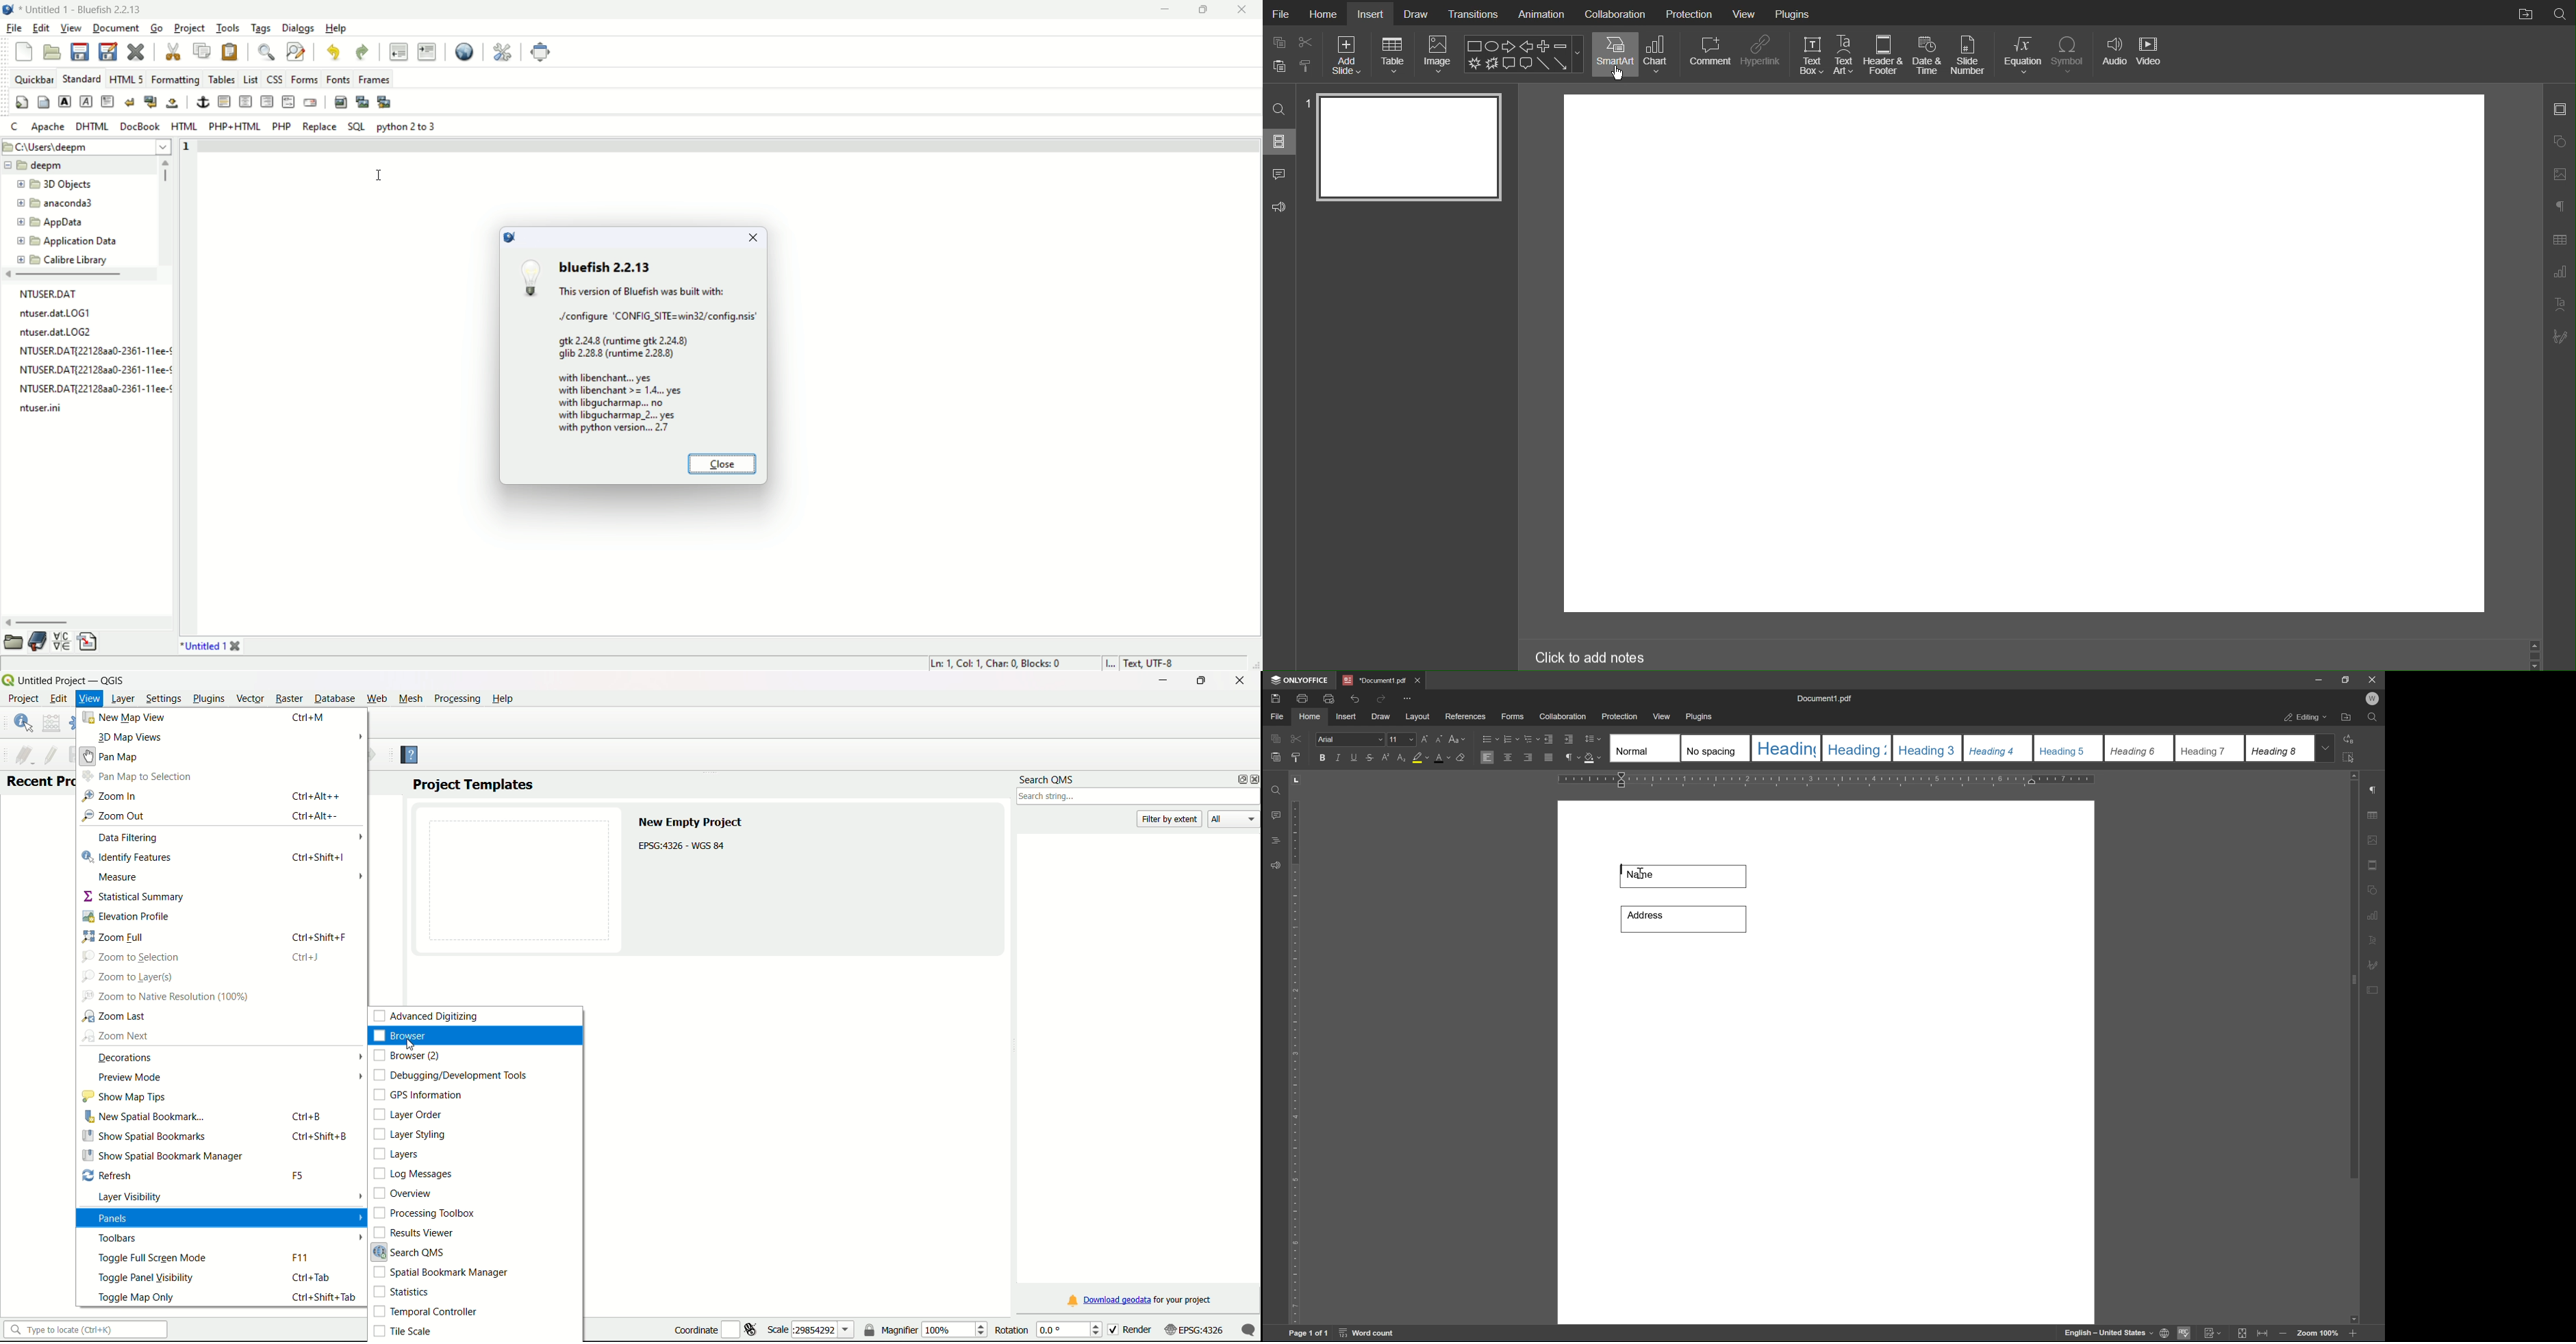  What do you see at coordinates (1621, 716) in the screenshot?
I see `protection` at bounding box center [1621, 716].